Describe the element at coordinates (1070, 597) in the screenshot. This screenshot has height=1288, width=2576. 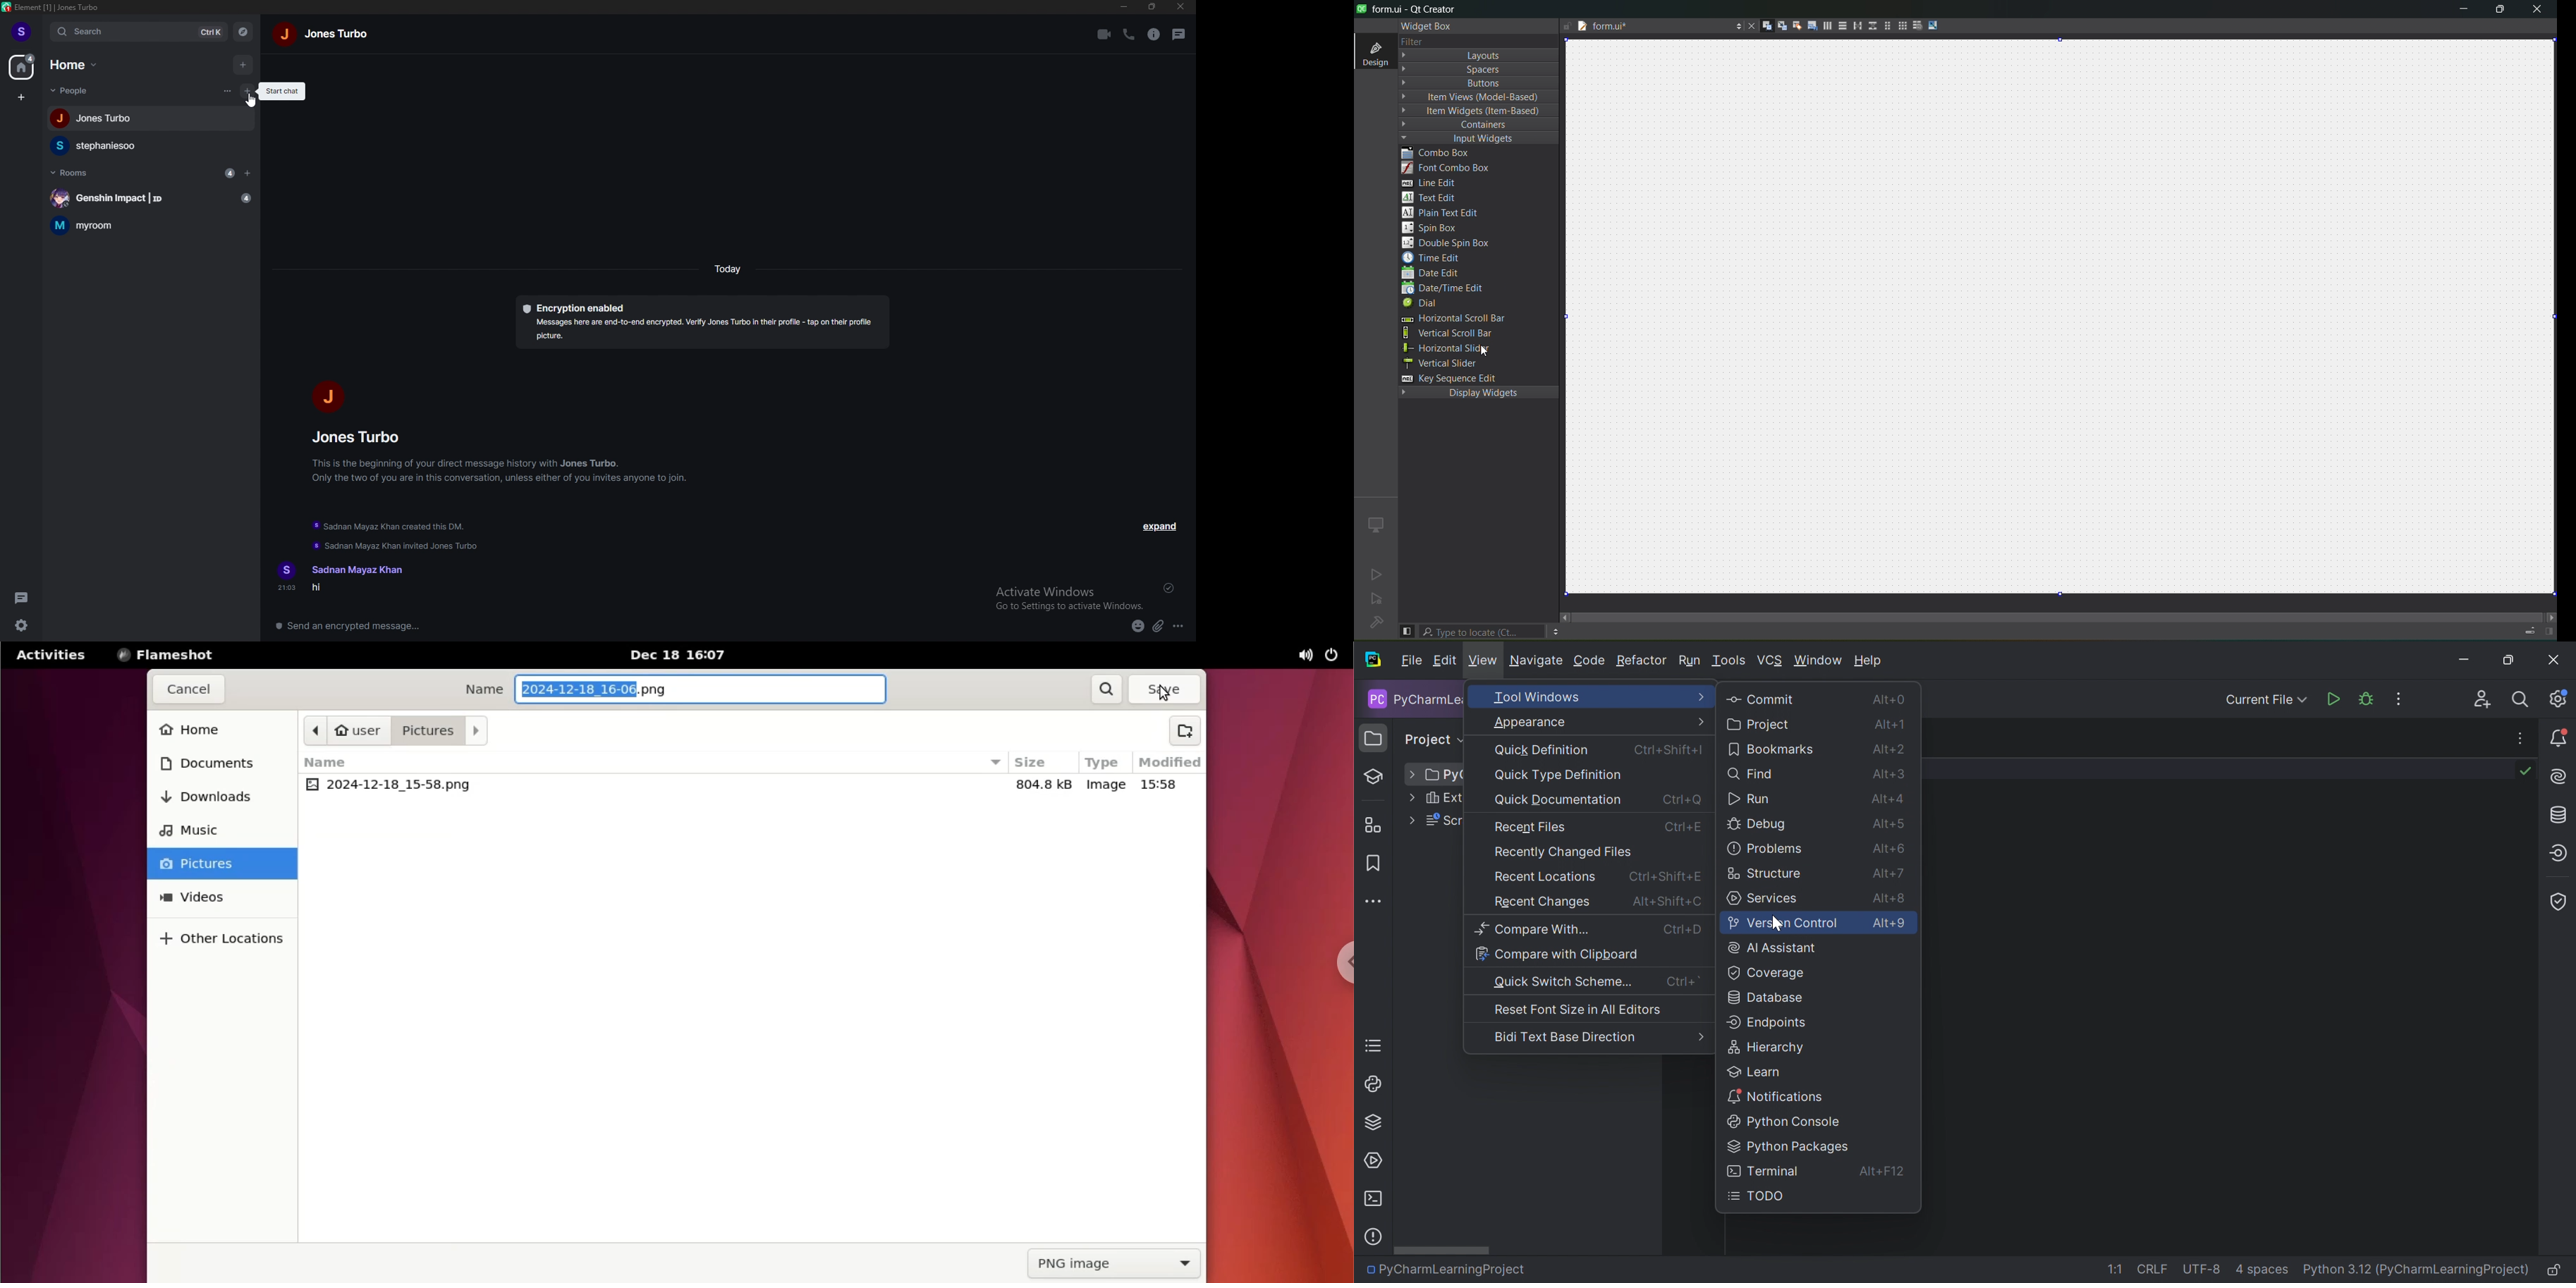
I see `Activate Windows
Go to Settings to activate Windows.` at that location.